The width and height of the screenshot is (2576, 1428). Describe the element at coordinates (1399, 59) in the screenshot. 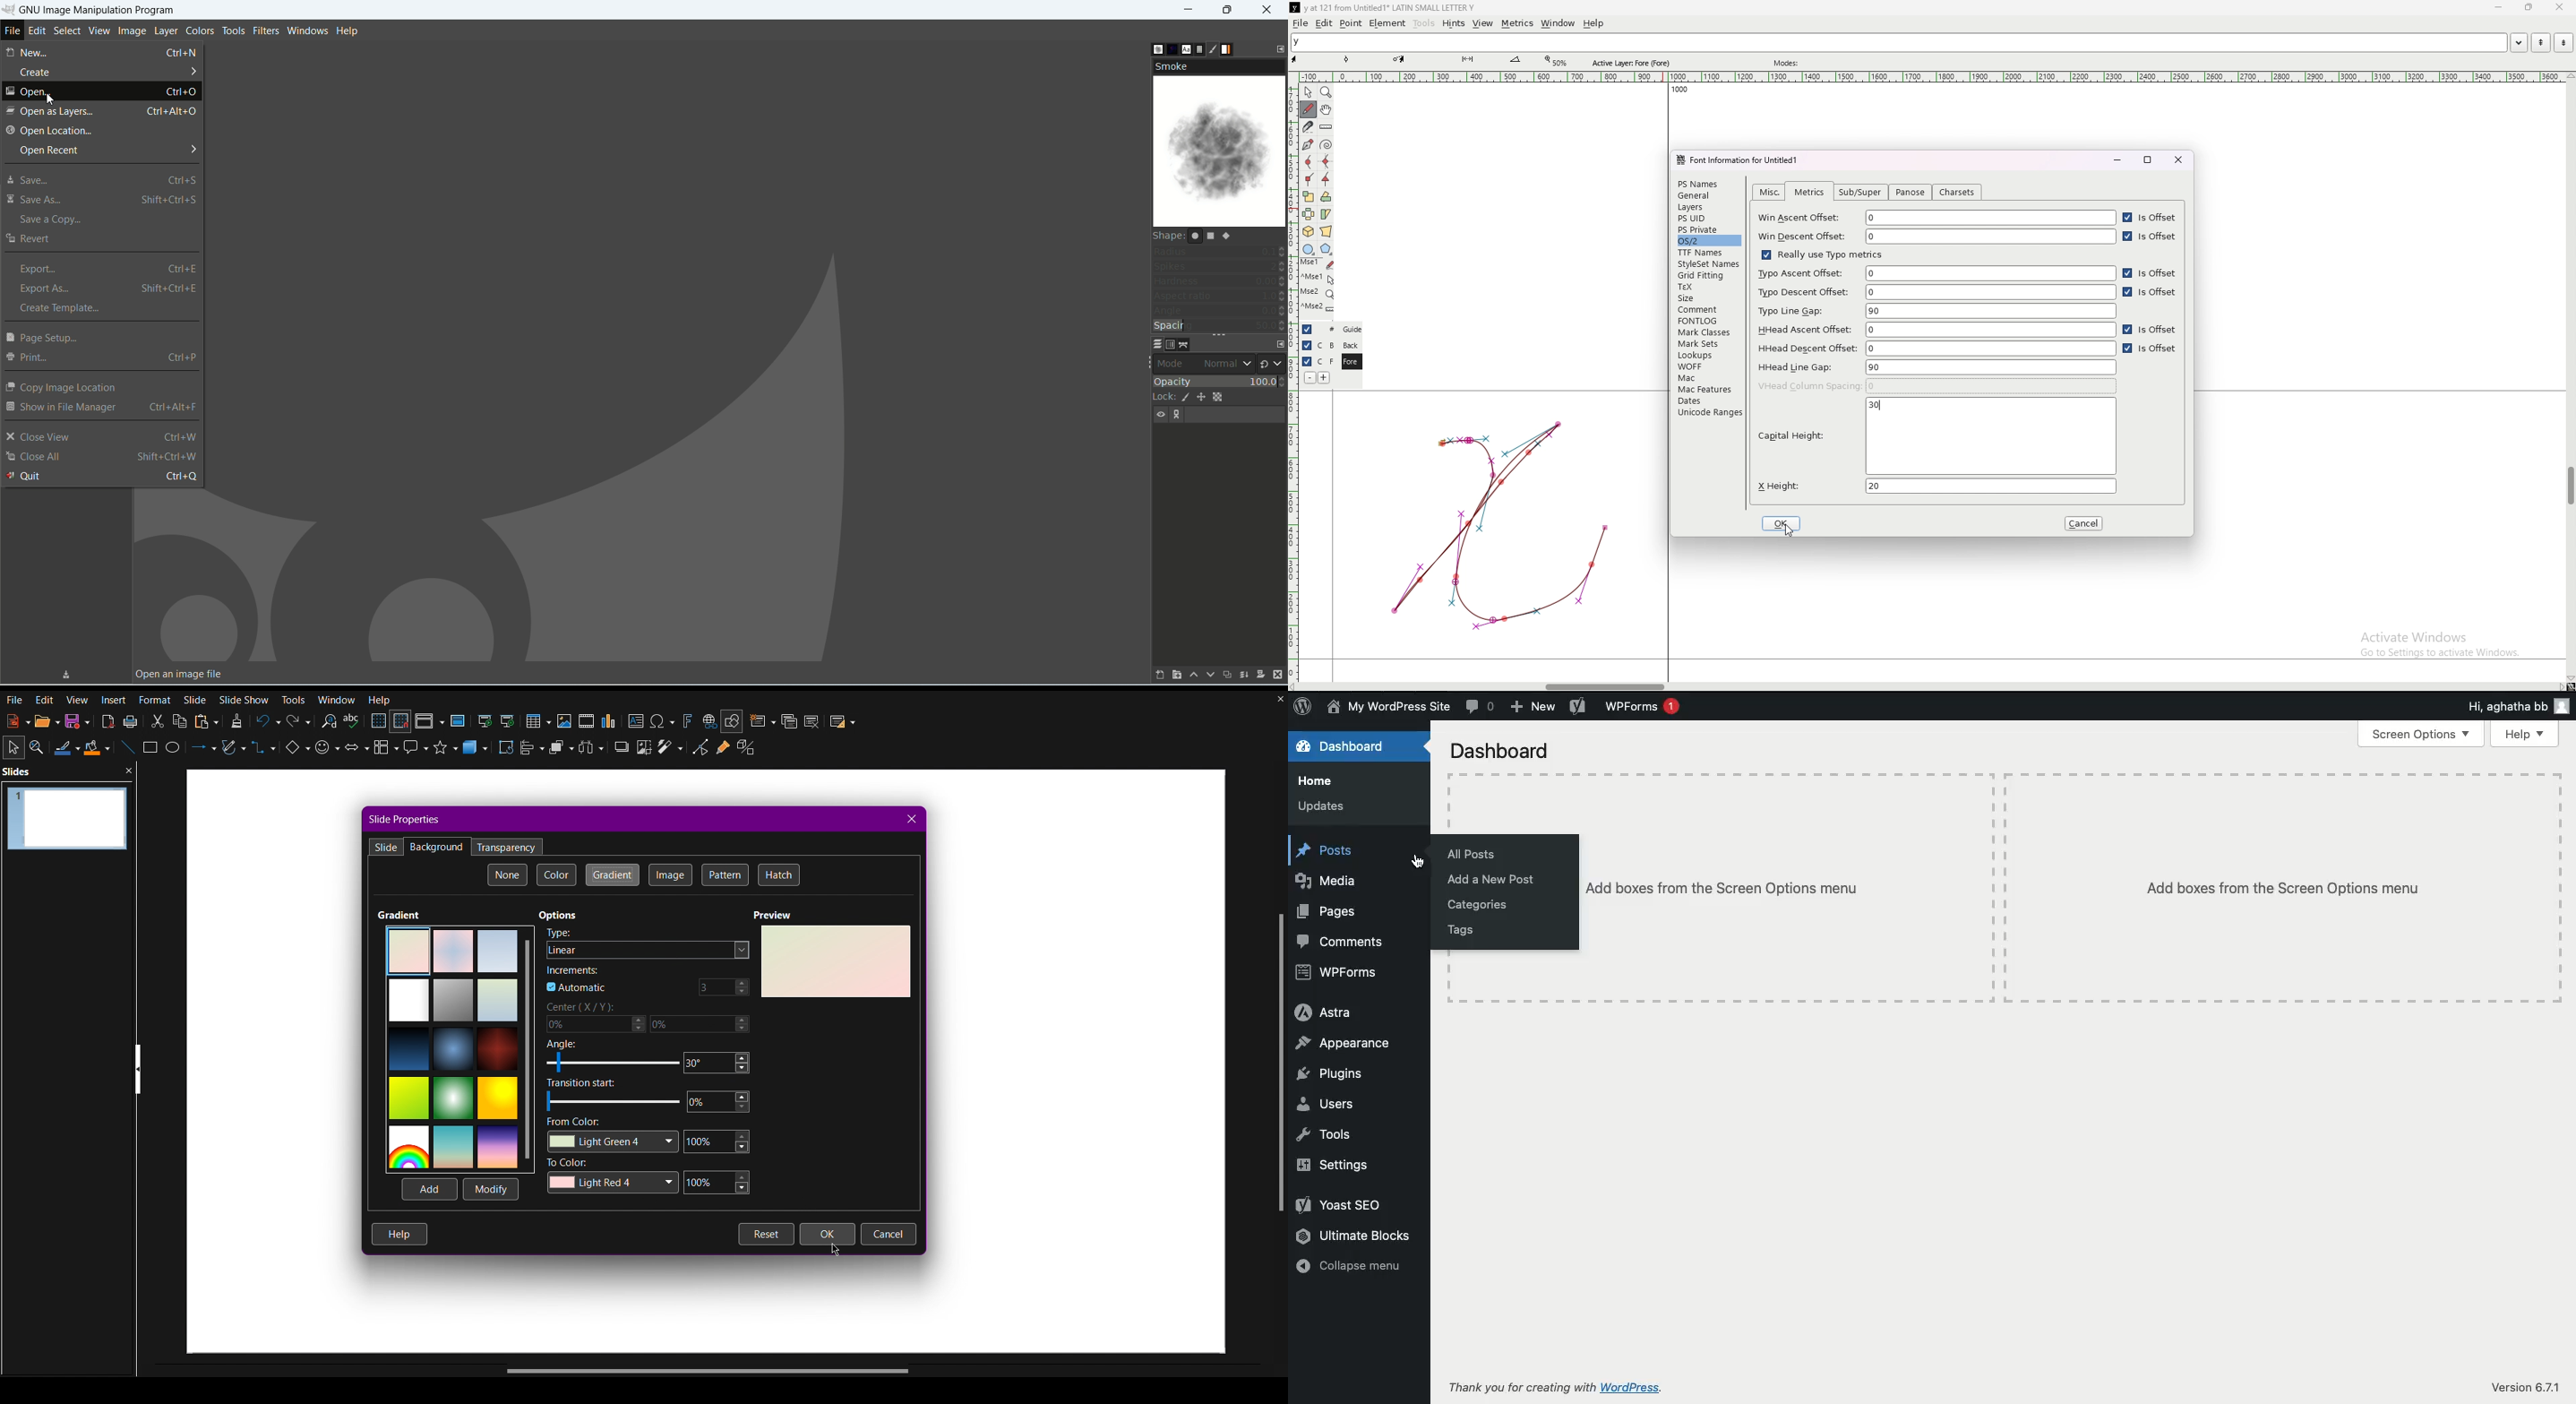

I see `pen tool` at that location.